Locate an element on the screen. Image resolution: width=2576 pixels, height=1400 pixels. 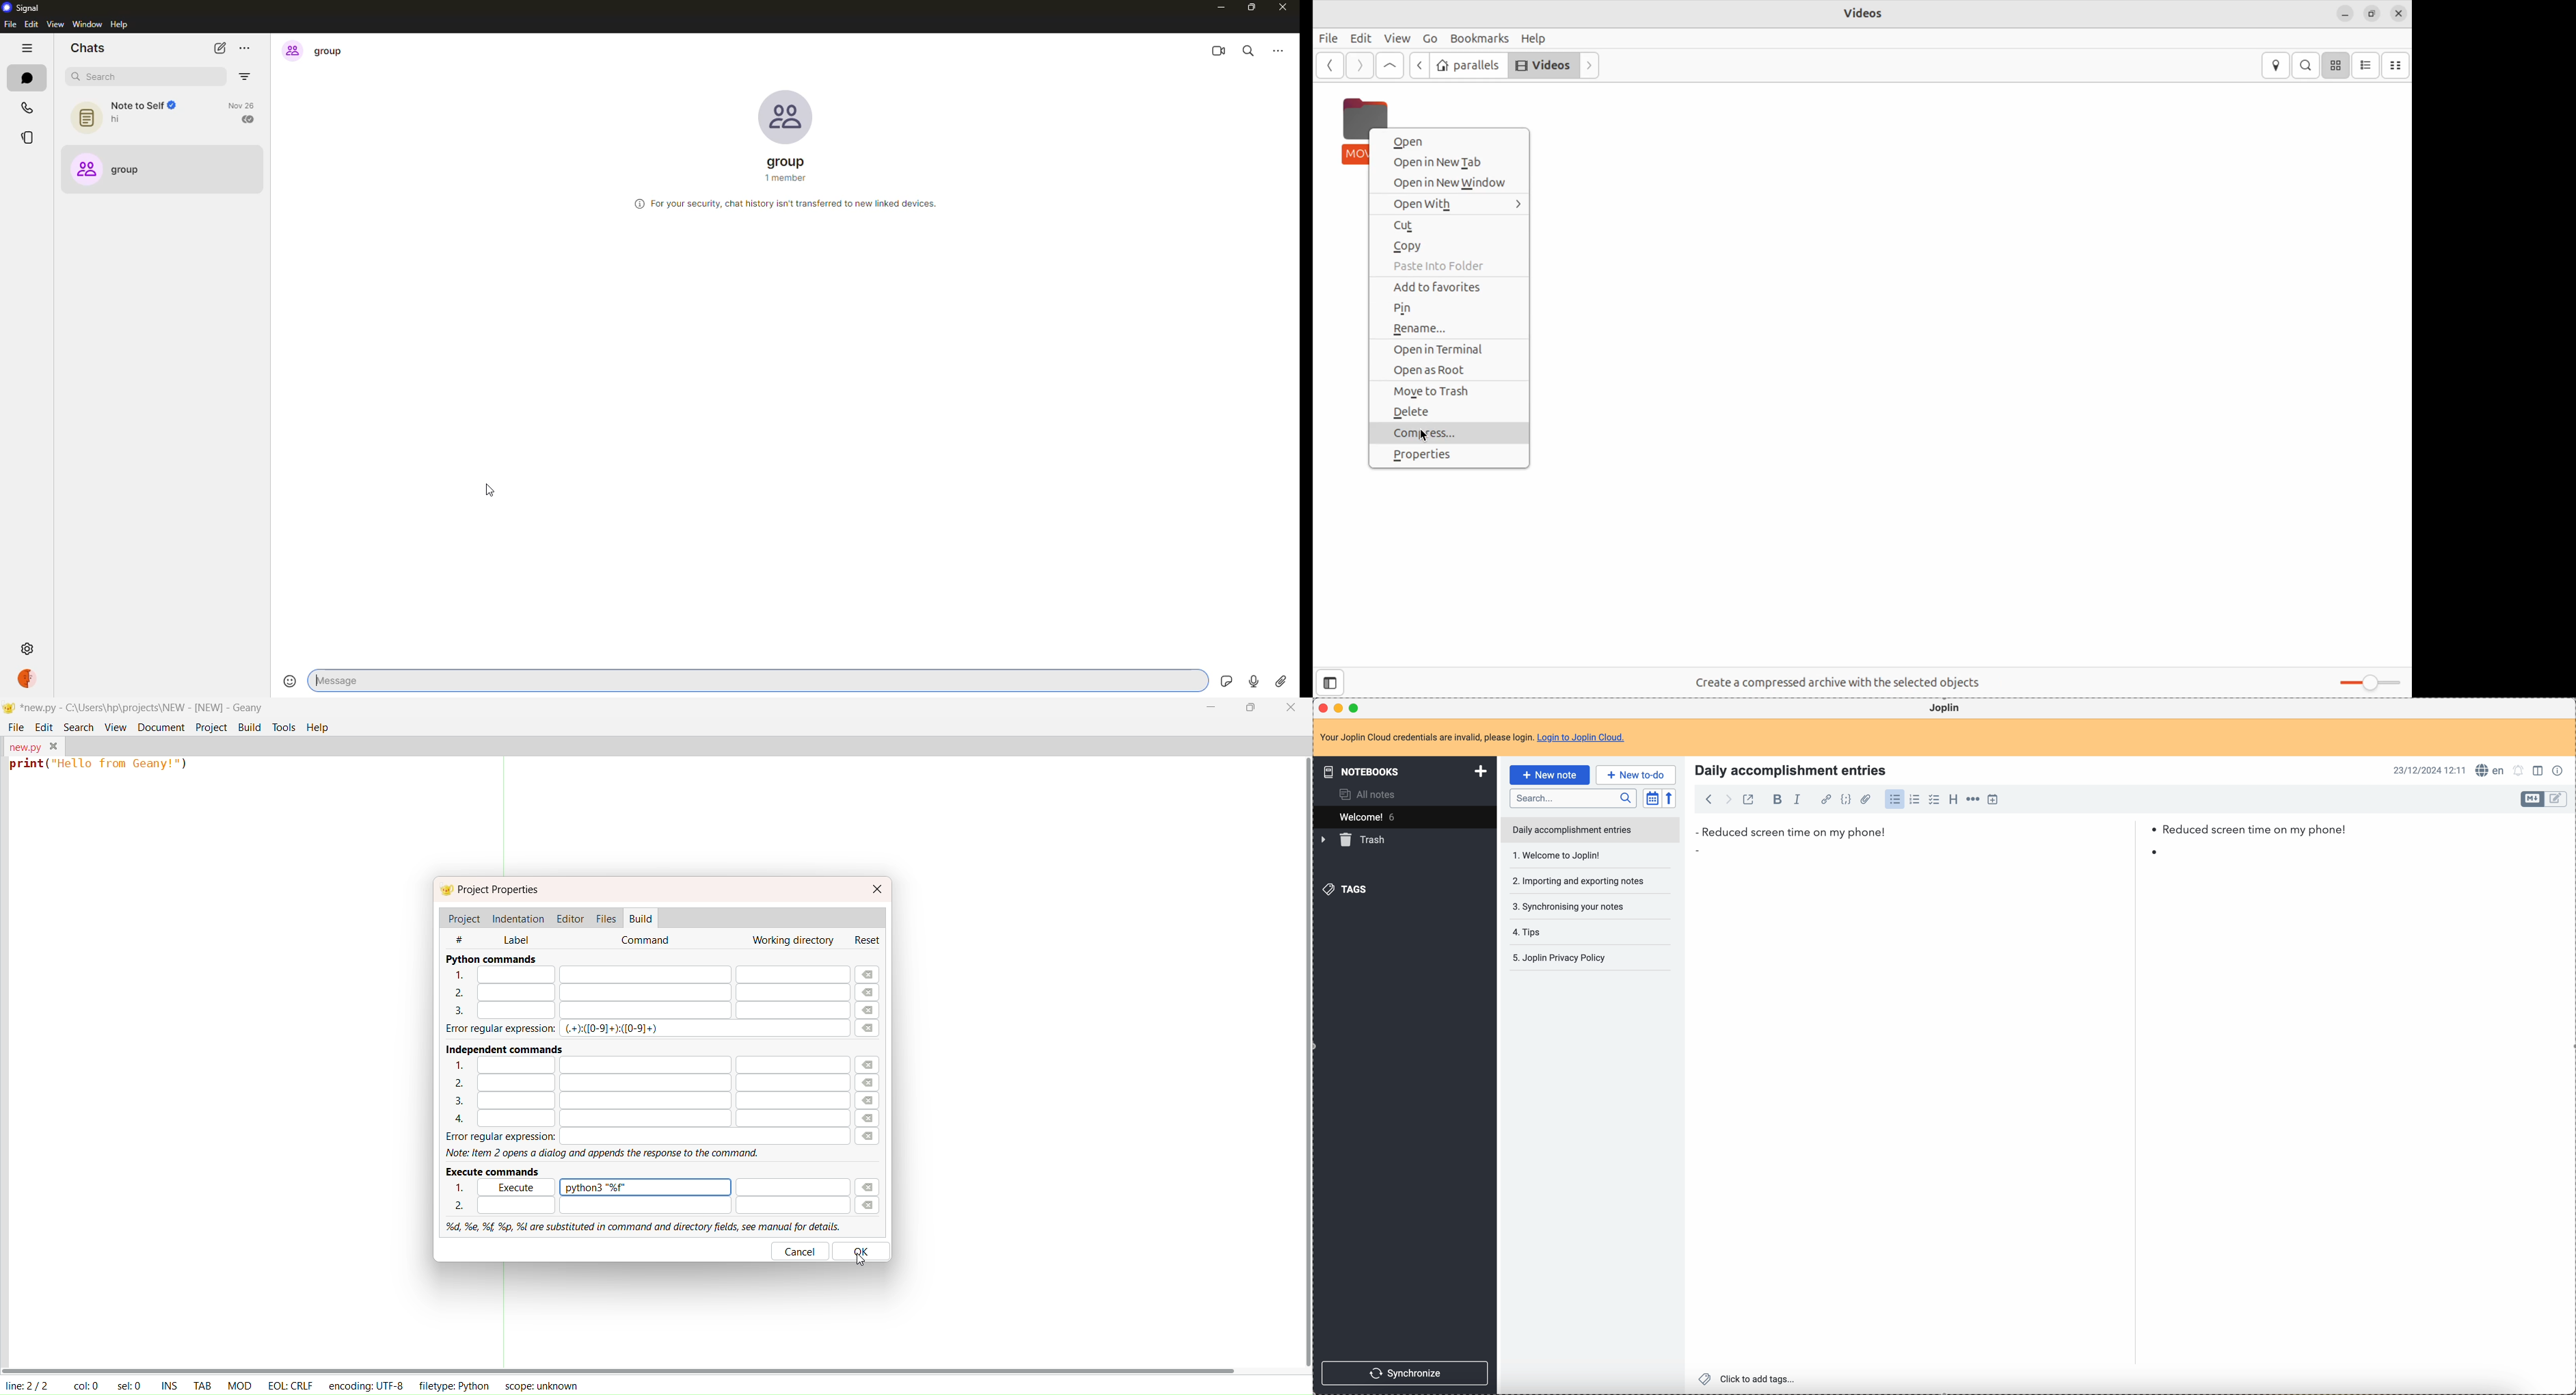
search is located at coordinates (125, 77).